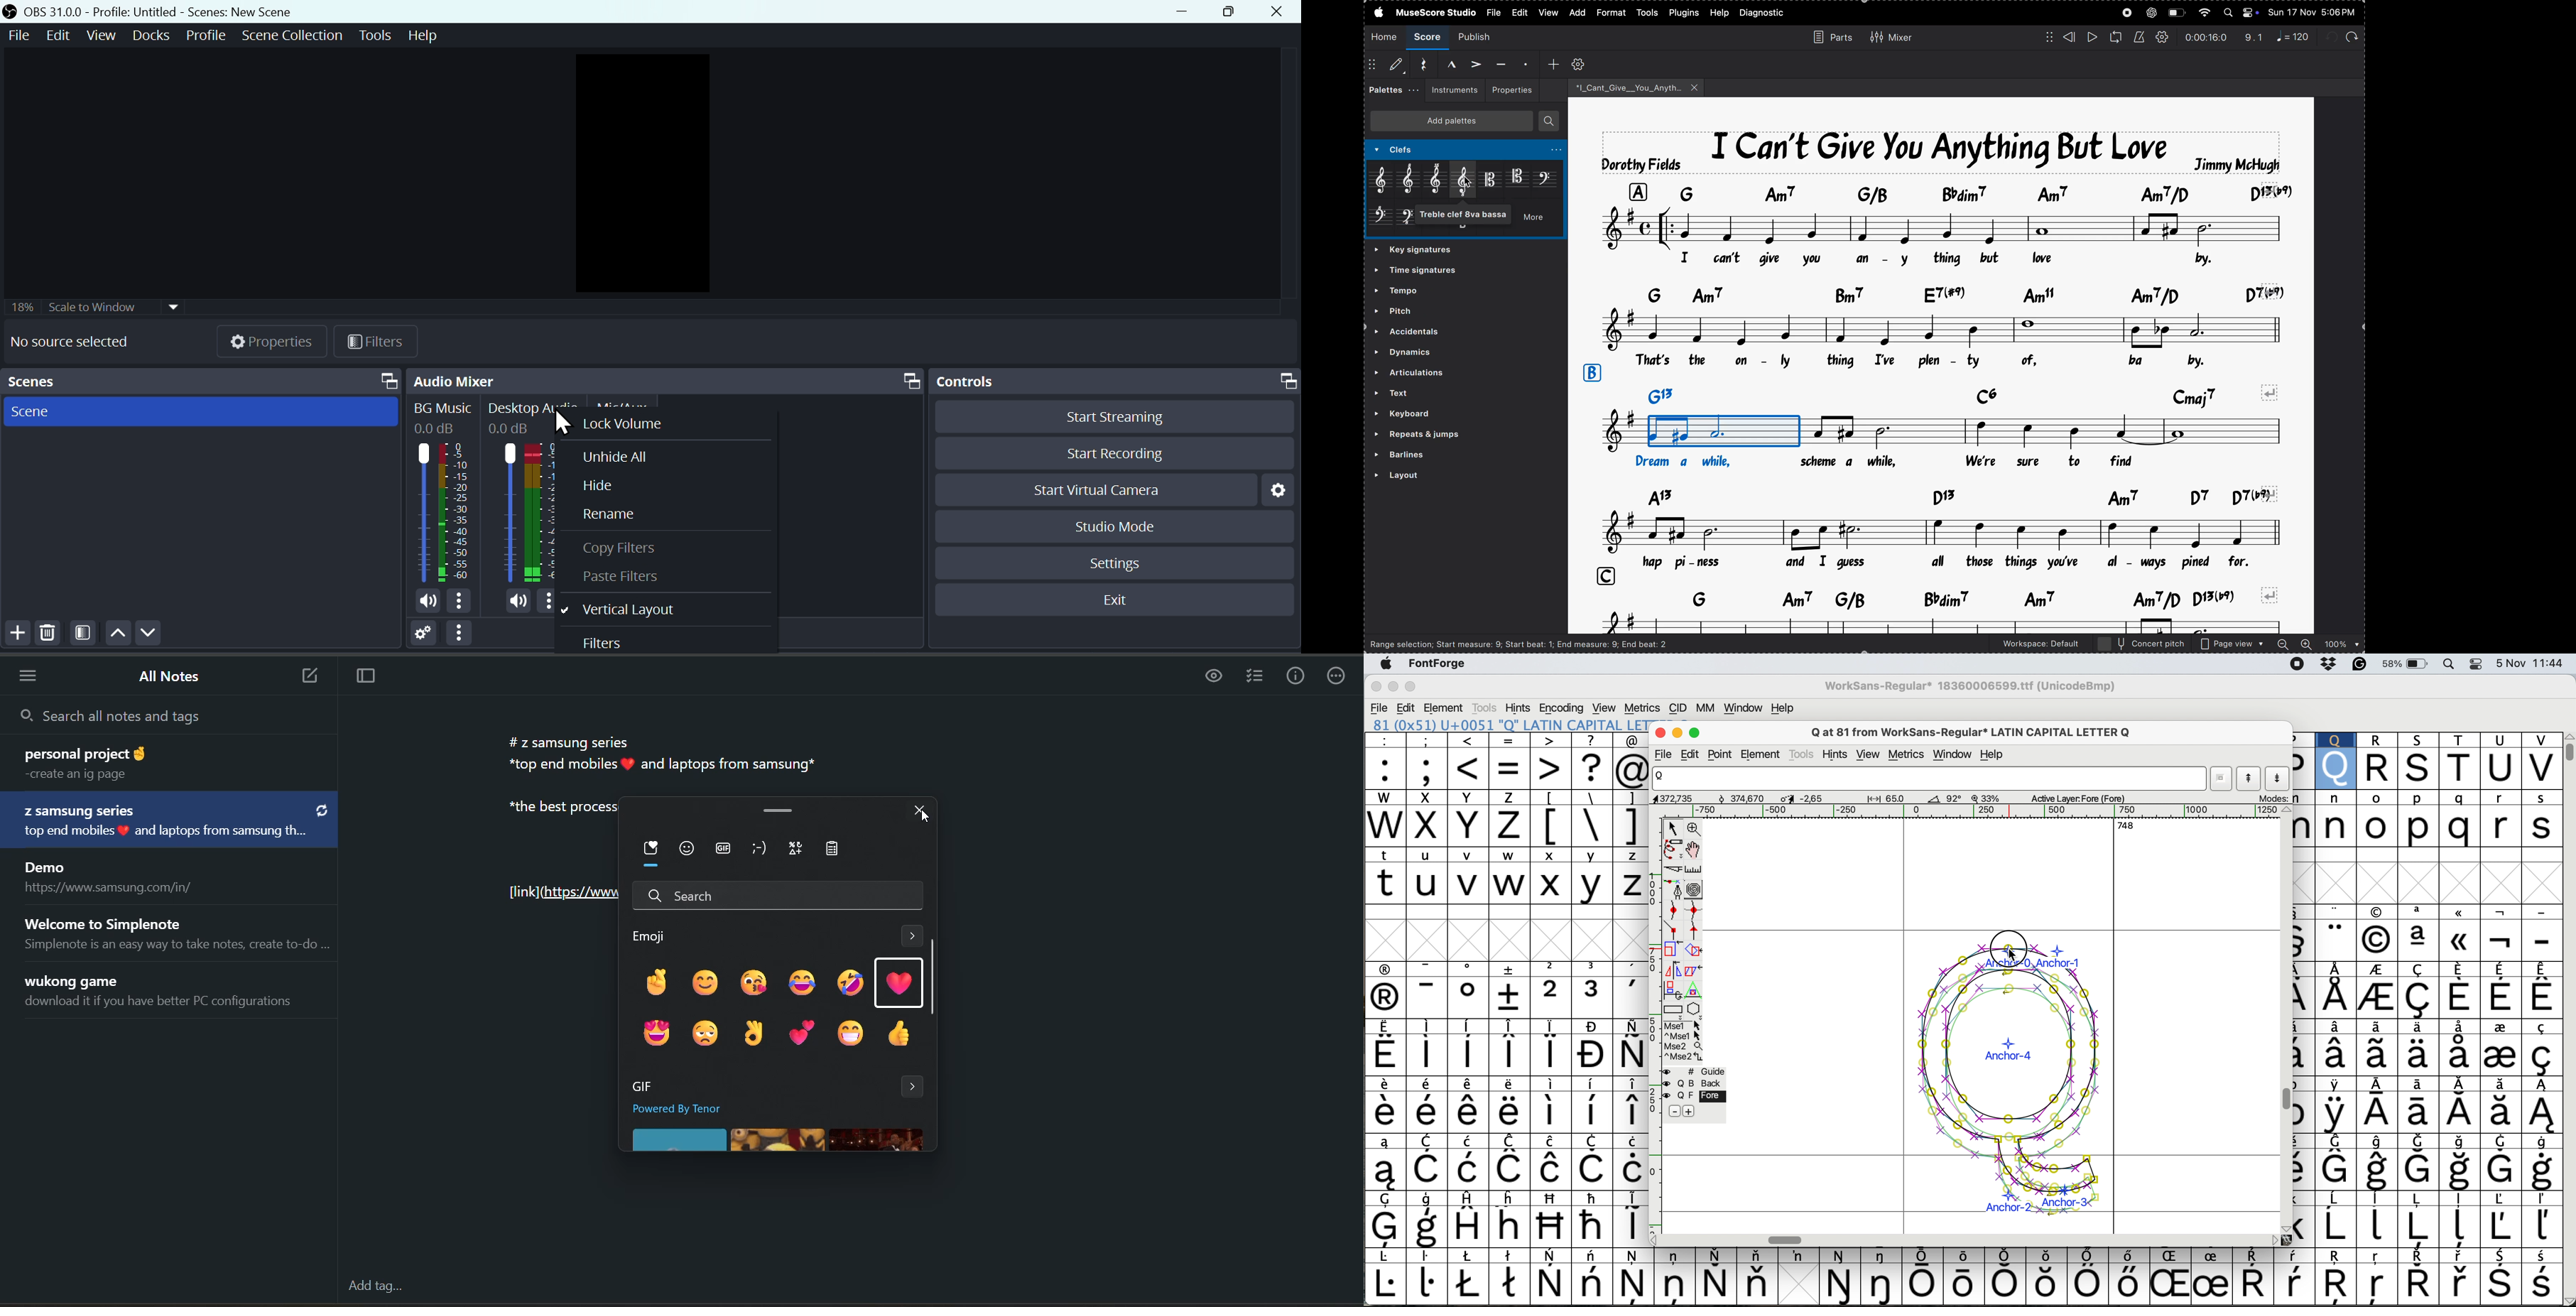 The width and height of the screenshot is (2576, 1316). What do you see at coordinates (1455, 828) in the screenshot?
I see `uppercase letters` at bounding box center [1455, 828].